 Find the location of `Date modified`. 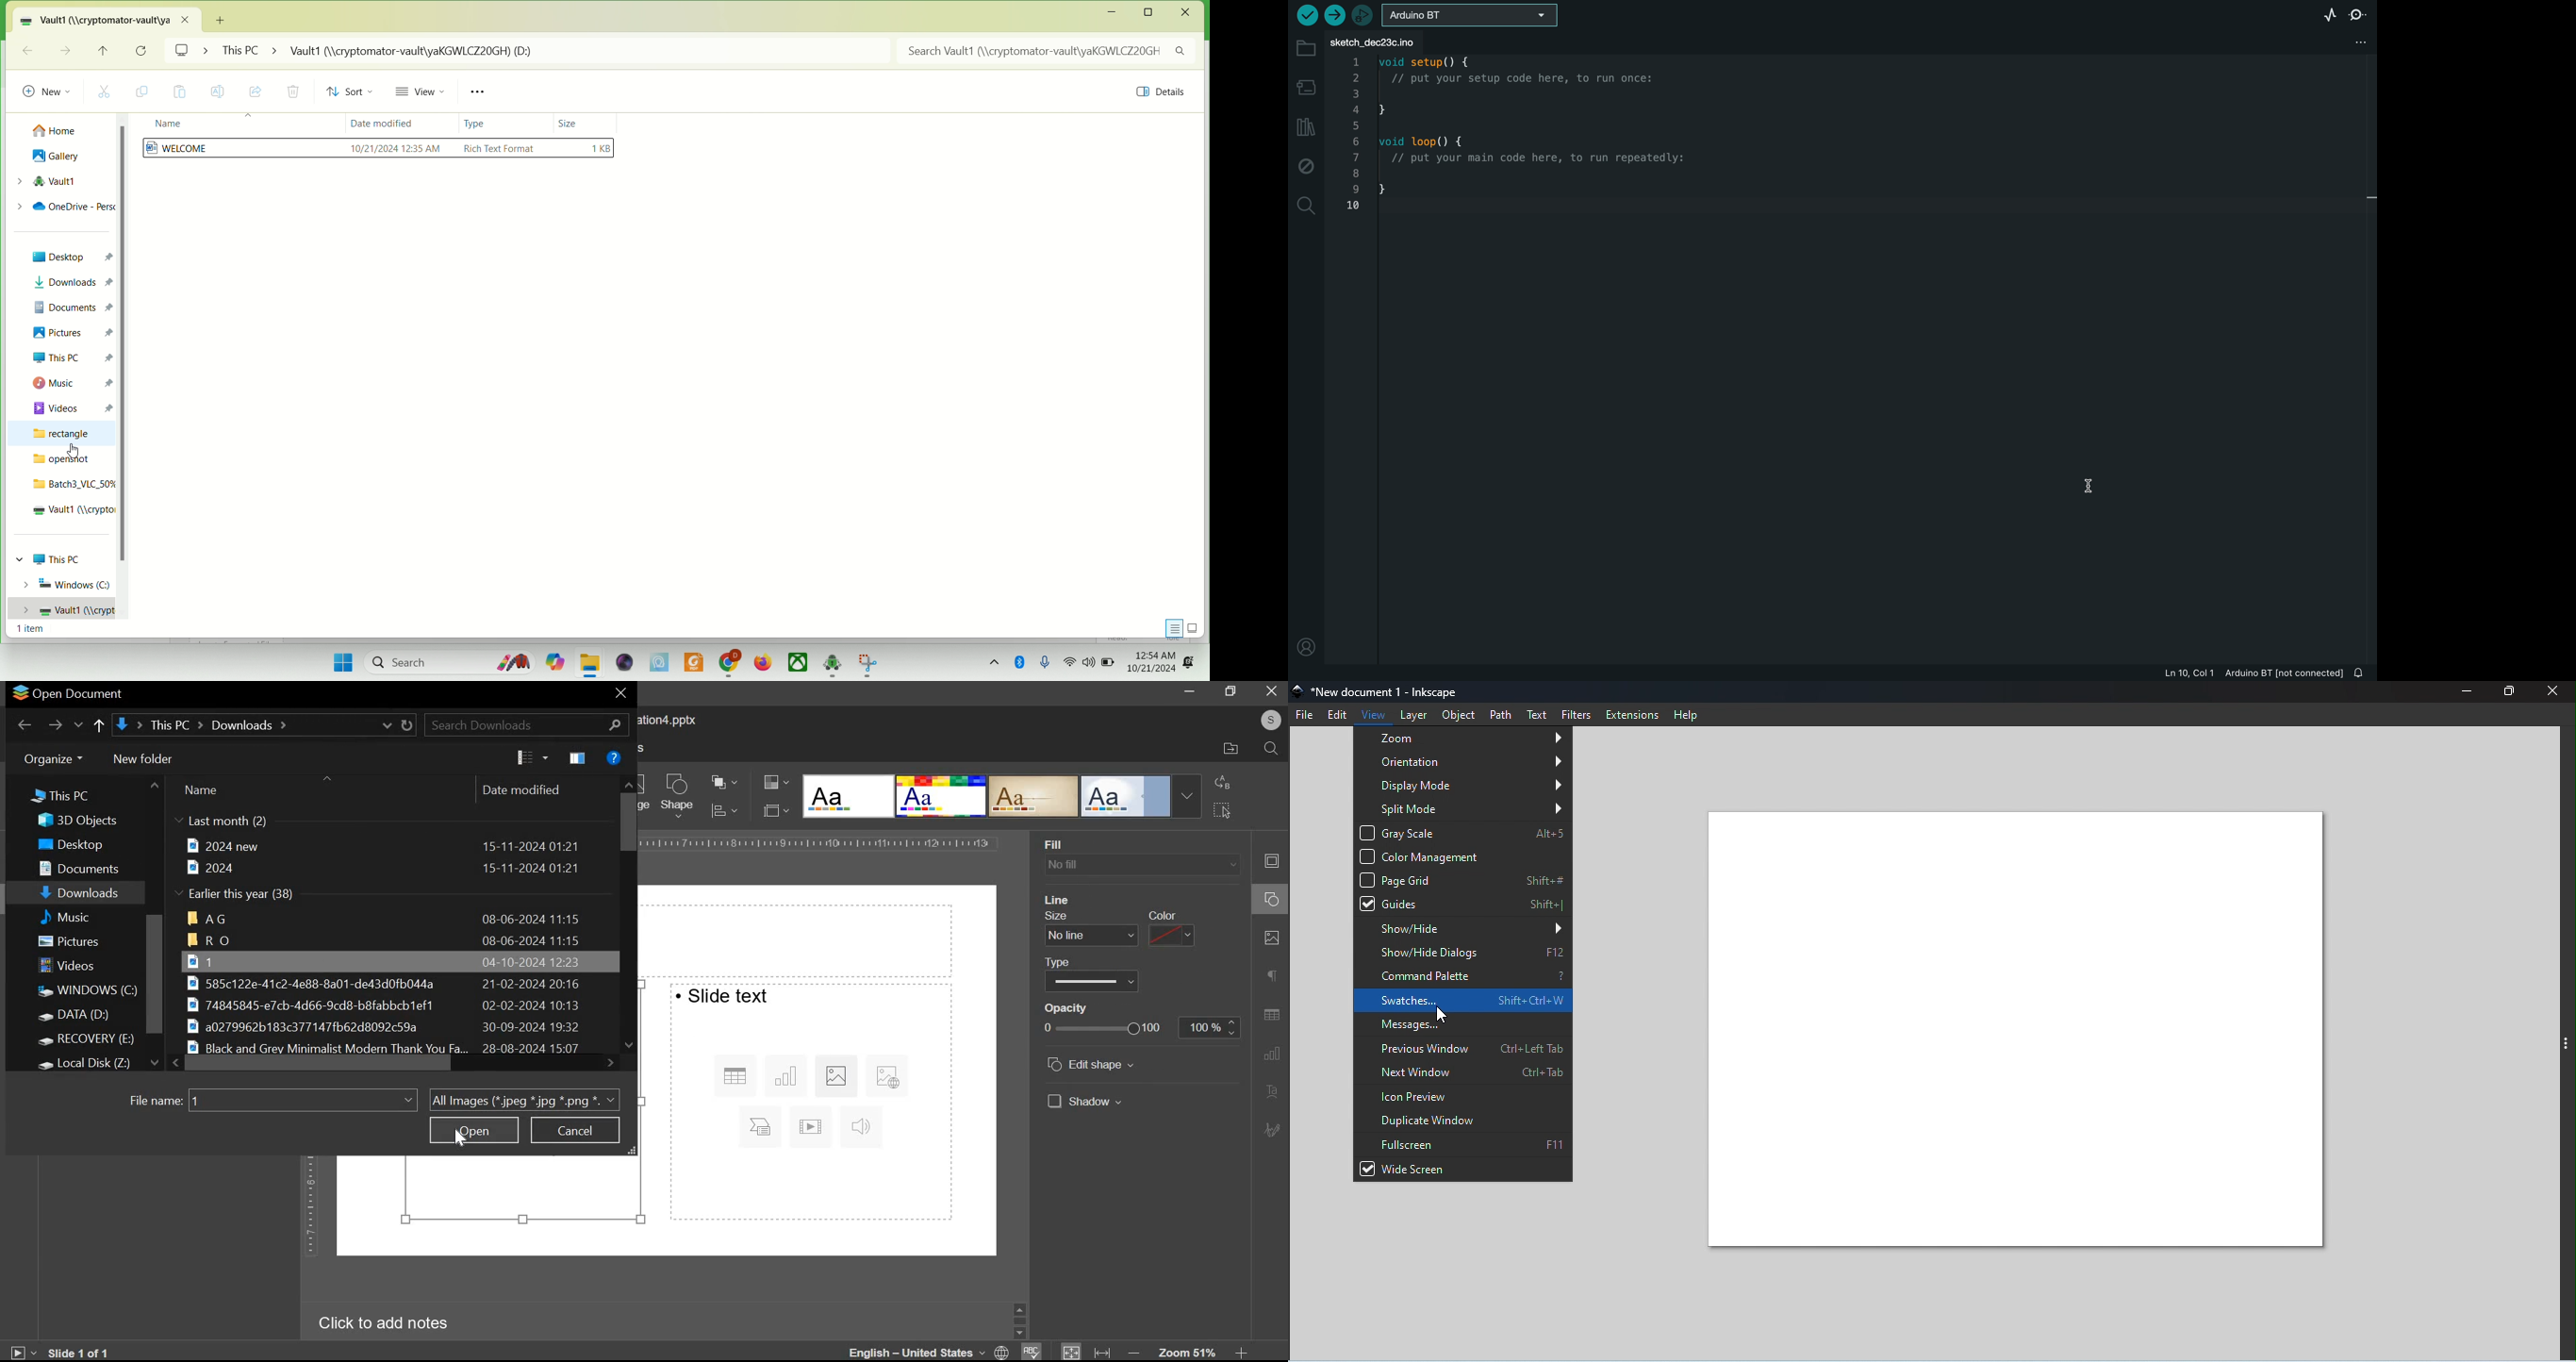

Date modified is located at coordinates (521, 789).